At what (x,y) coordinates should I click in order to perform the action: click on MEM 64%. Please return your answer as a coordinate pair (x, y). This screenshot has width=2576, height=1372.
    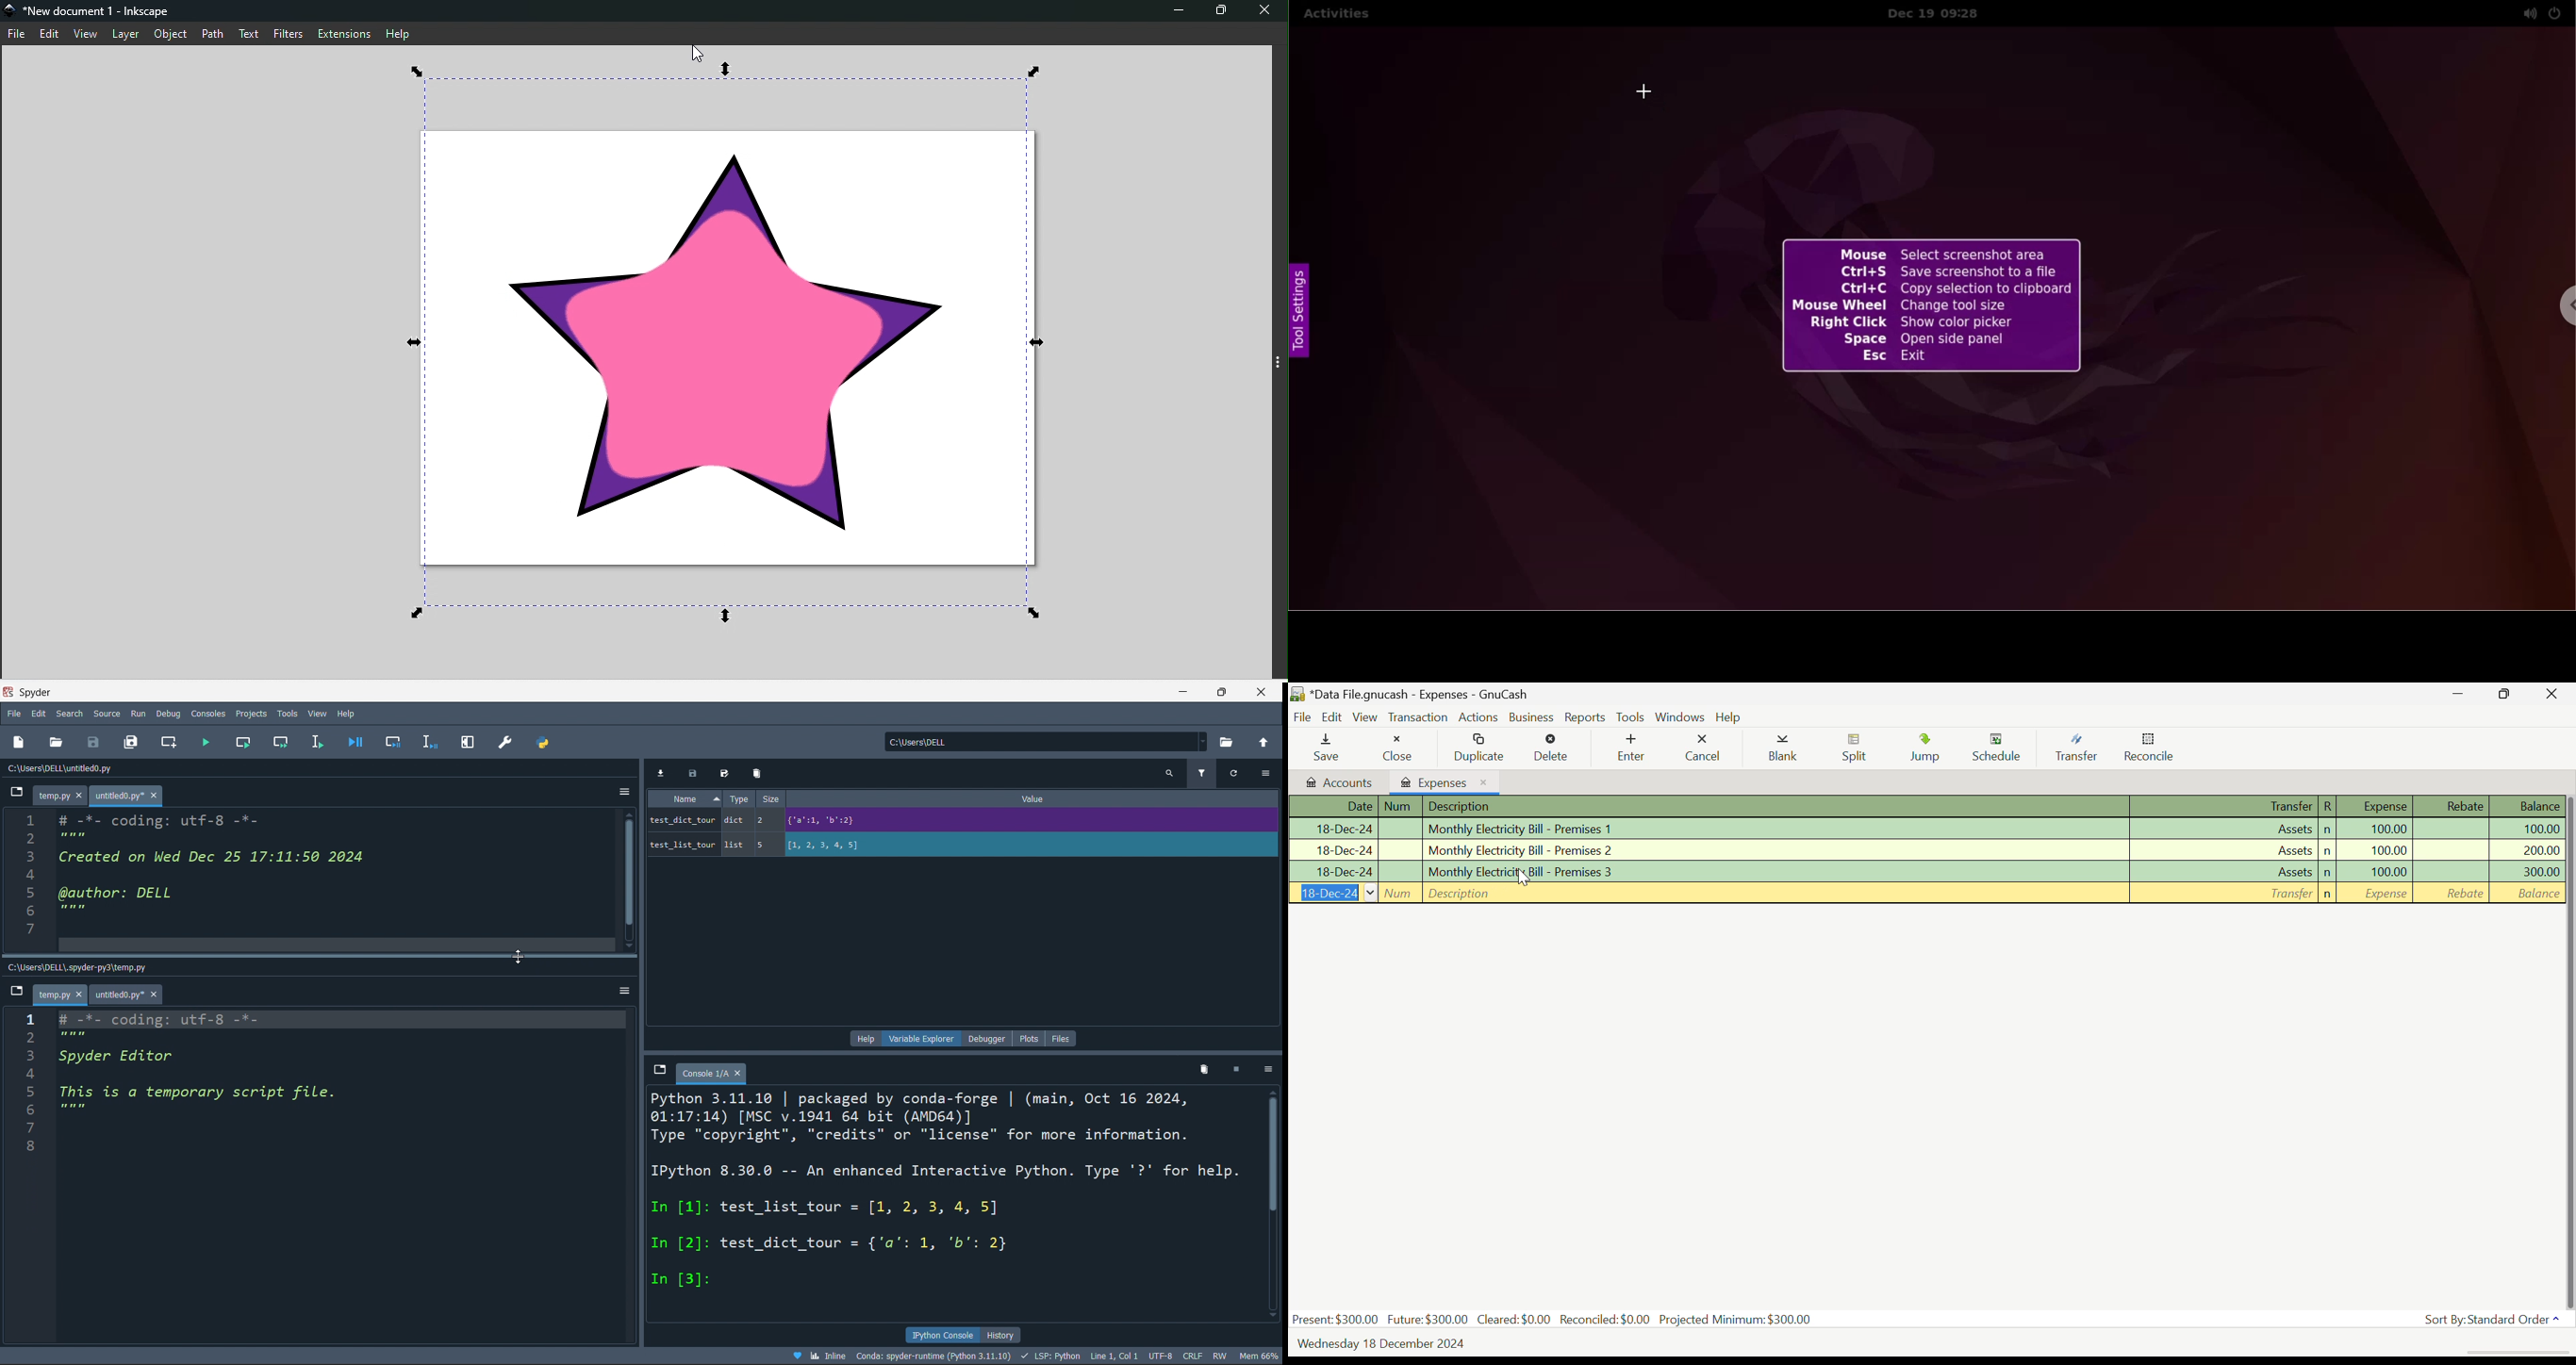
    Looking at the image, I should click on (1262, 1355).